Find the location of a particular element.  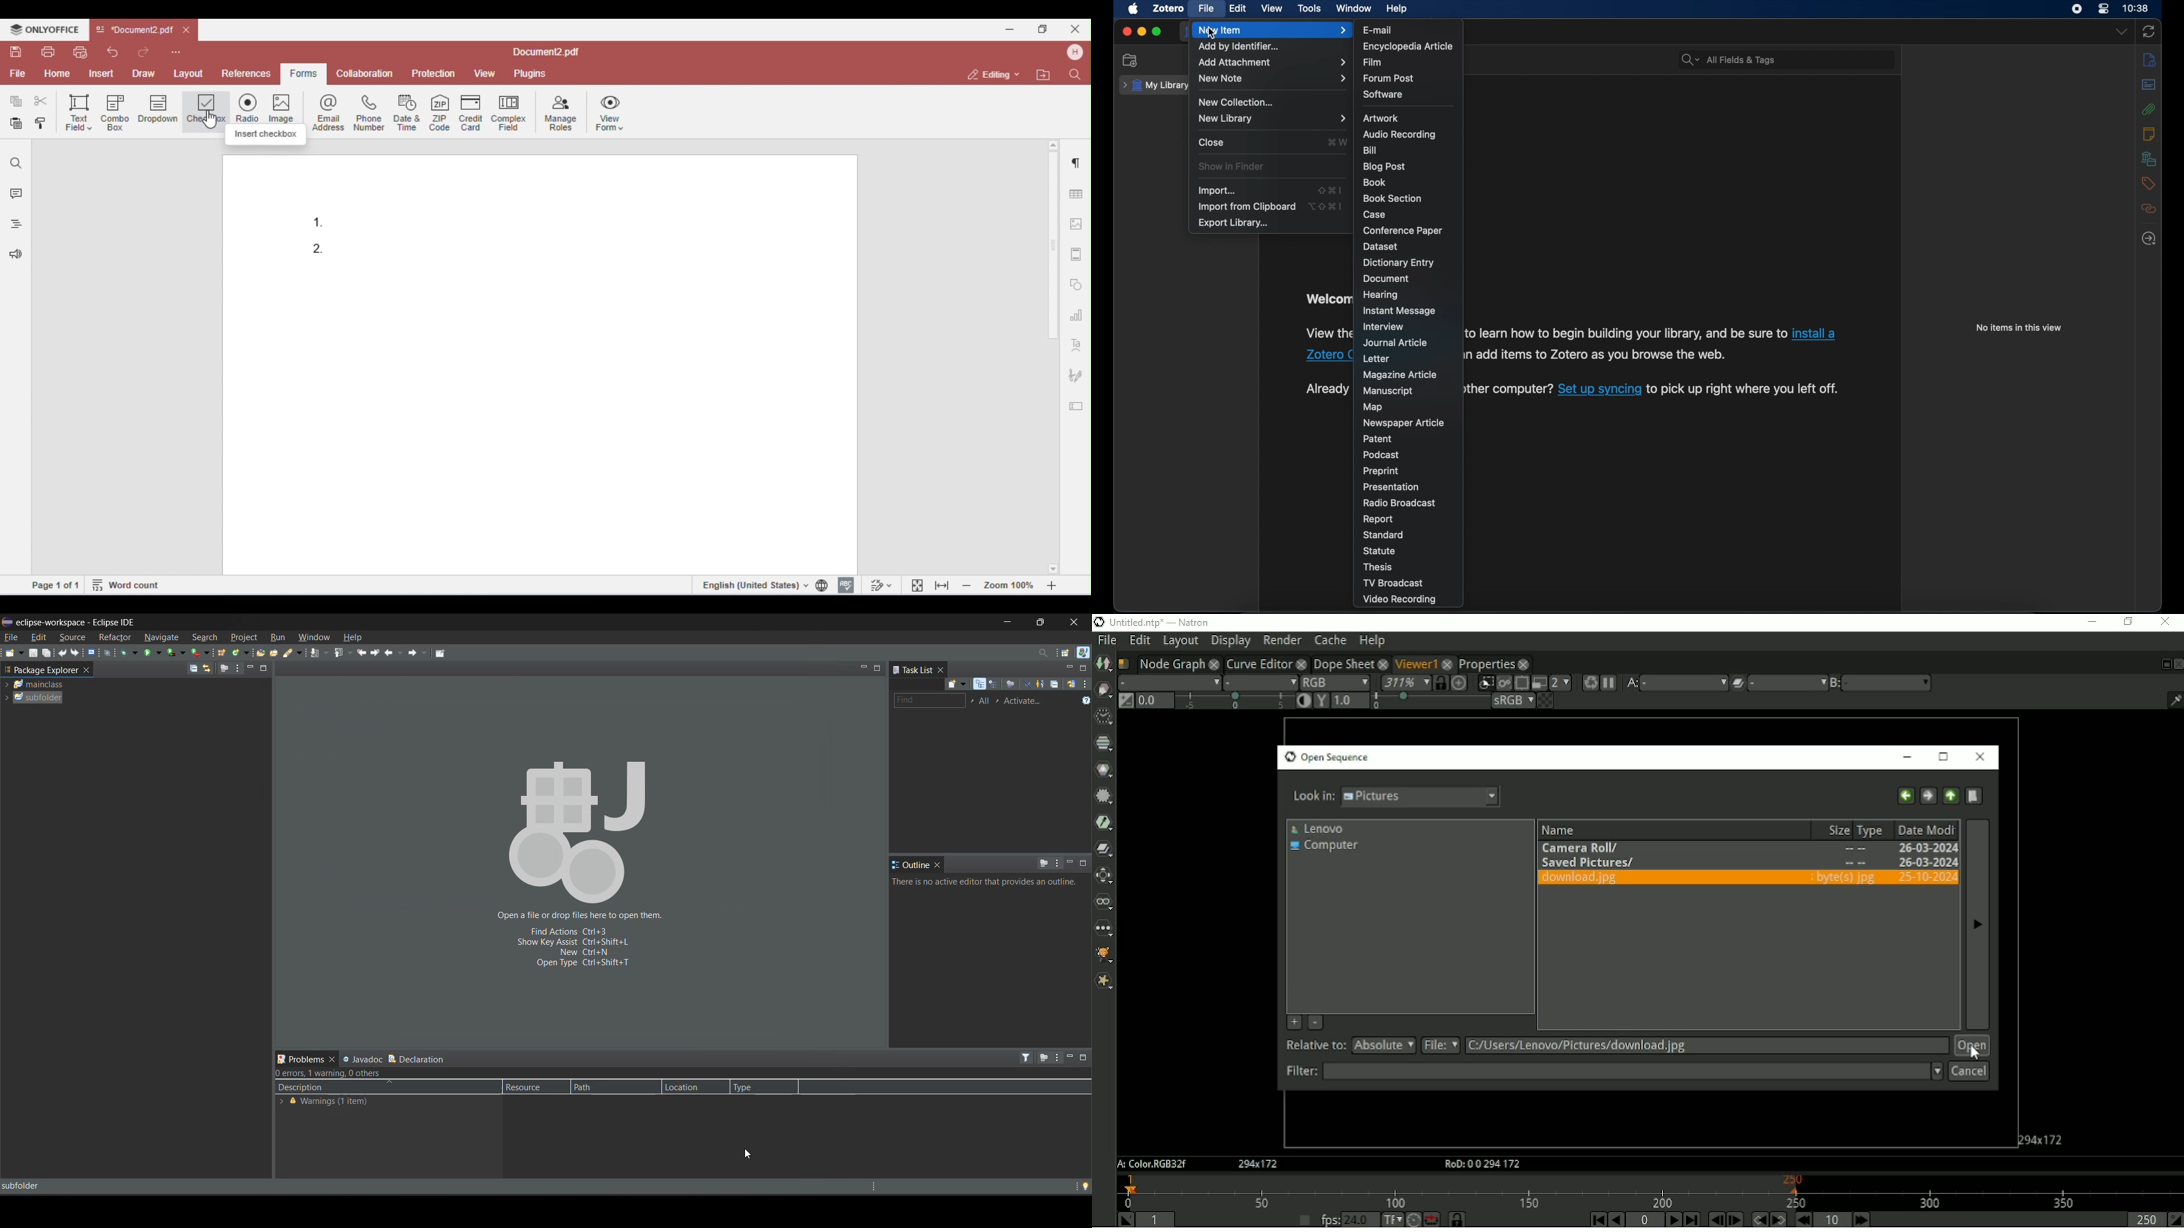

info is located at coordinates (2150, 60).